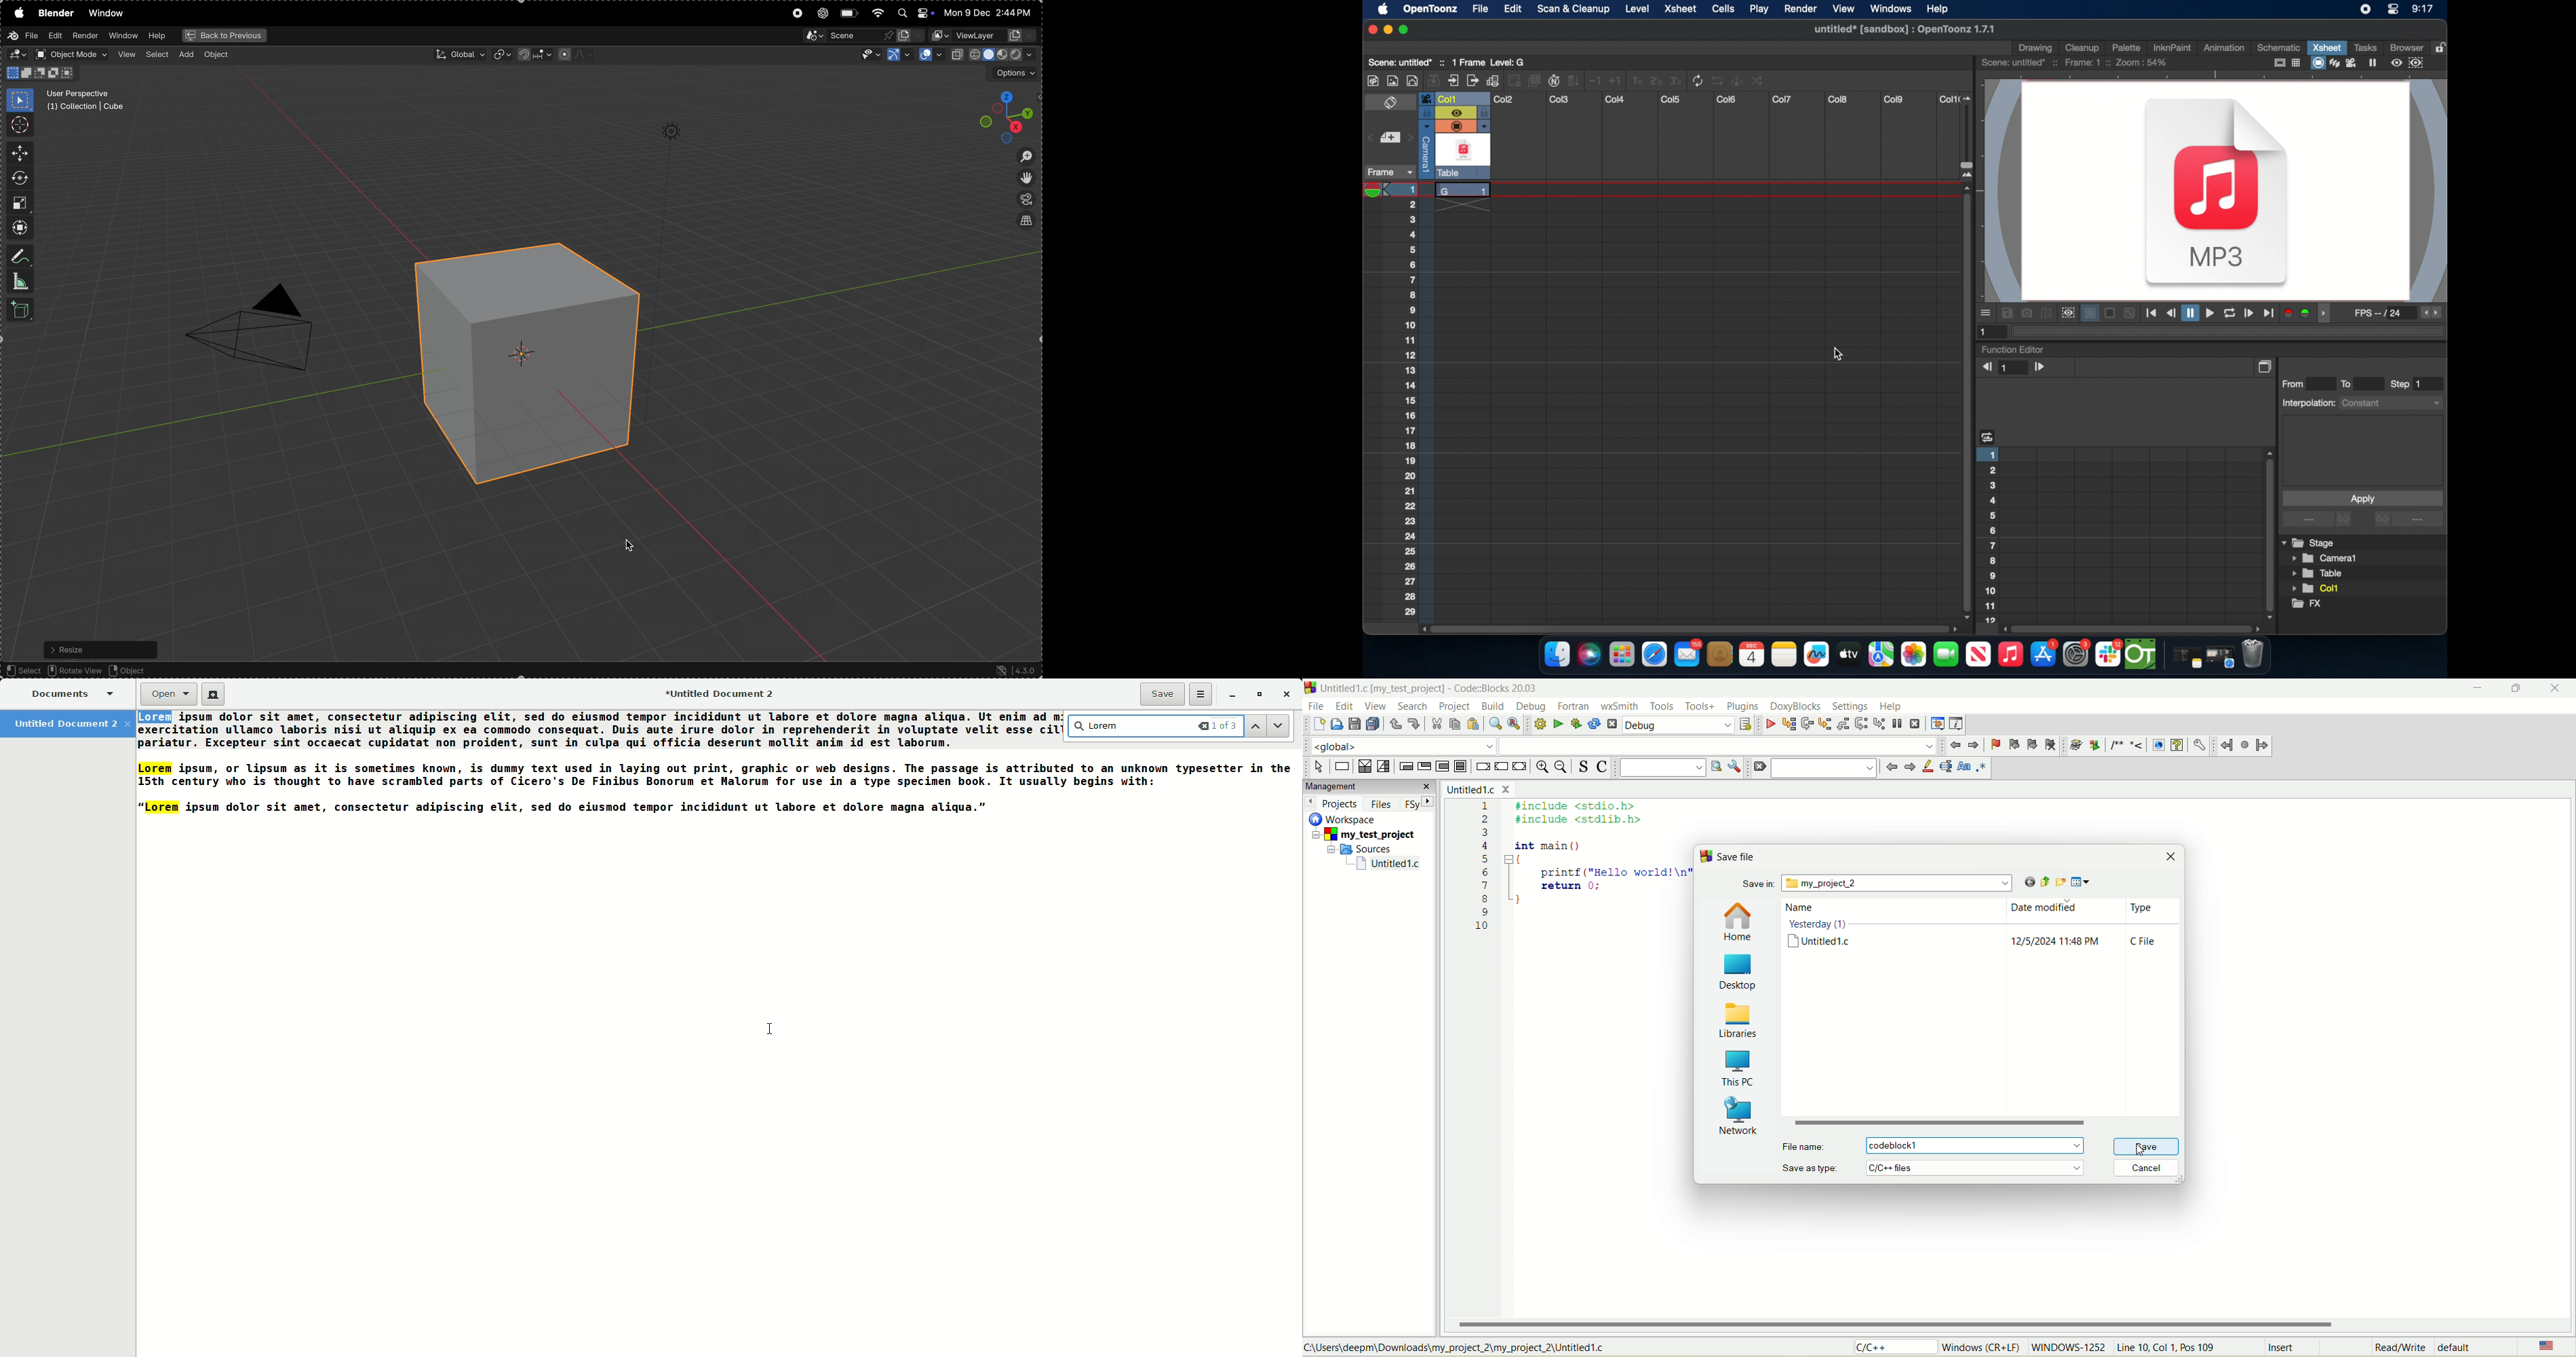  I want to click on select target dialog, so click(1745, 726).